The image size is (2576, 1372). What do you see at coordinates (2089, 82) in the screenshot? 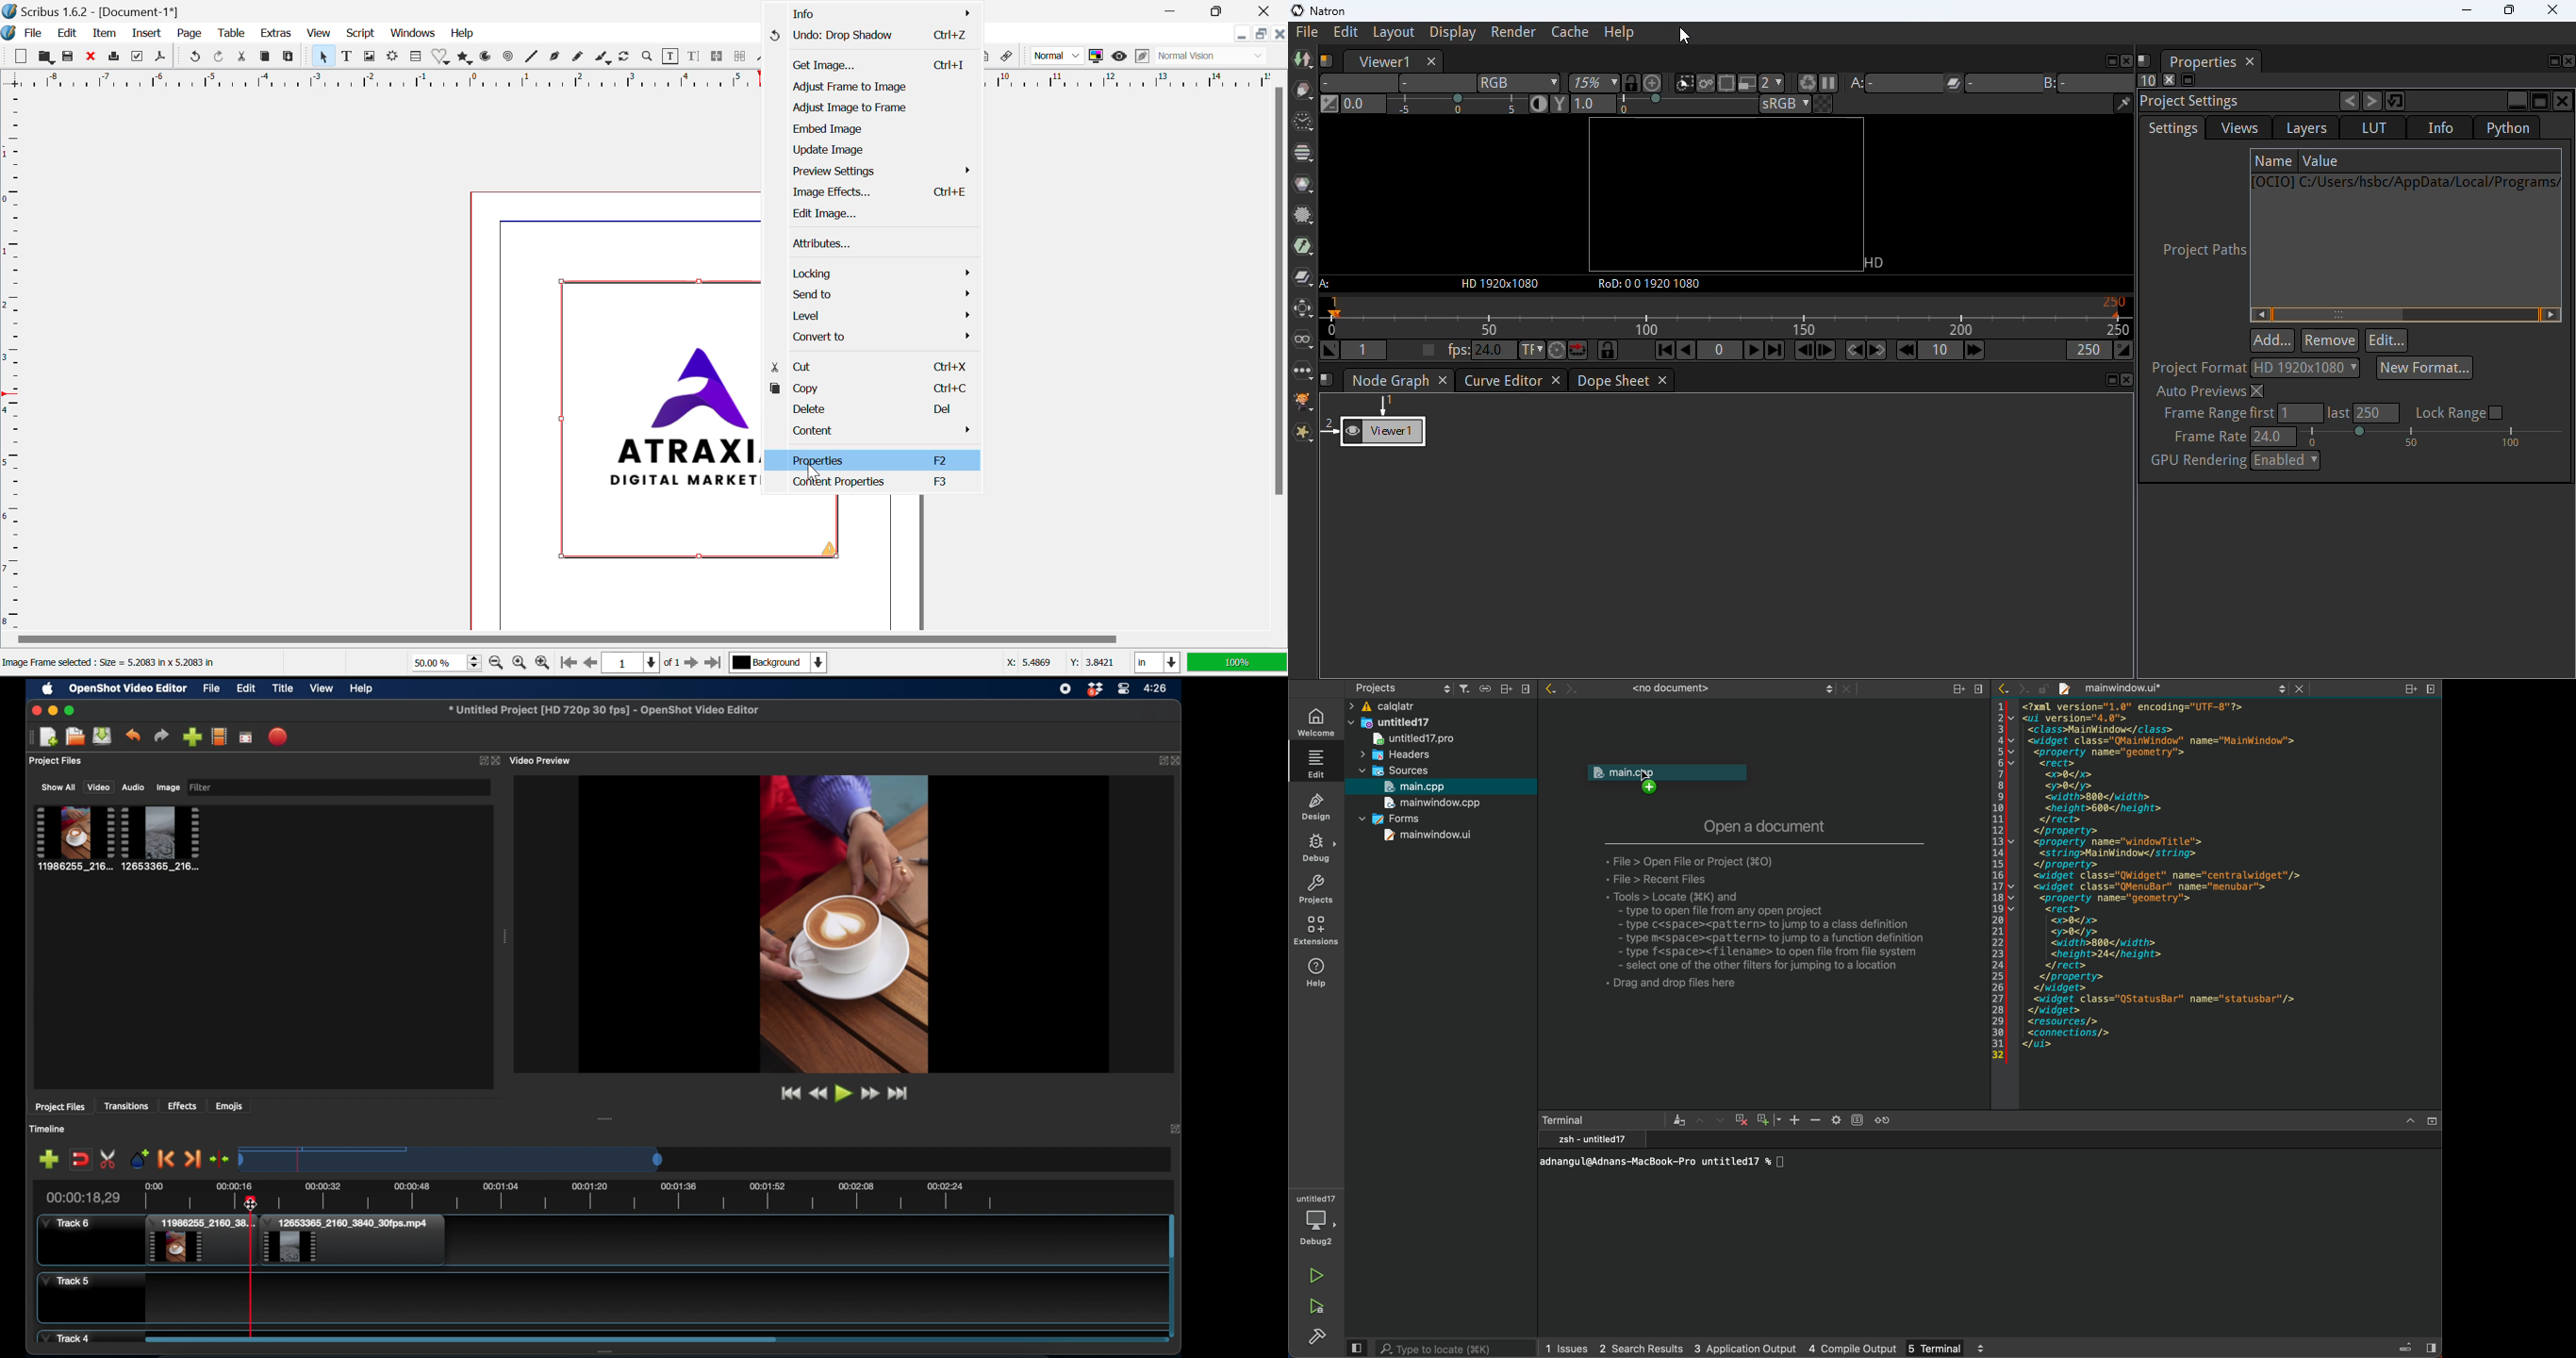
I see `viewer input B` at bounding box center [2089, 82].